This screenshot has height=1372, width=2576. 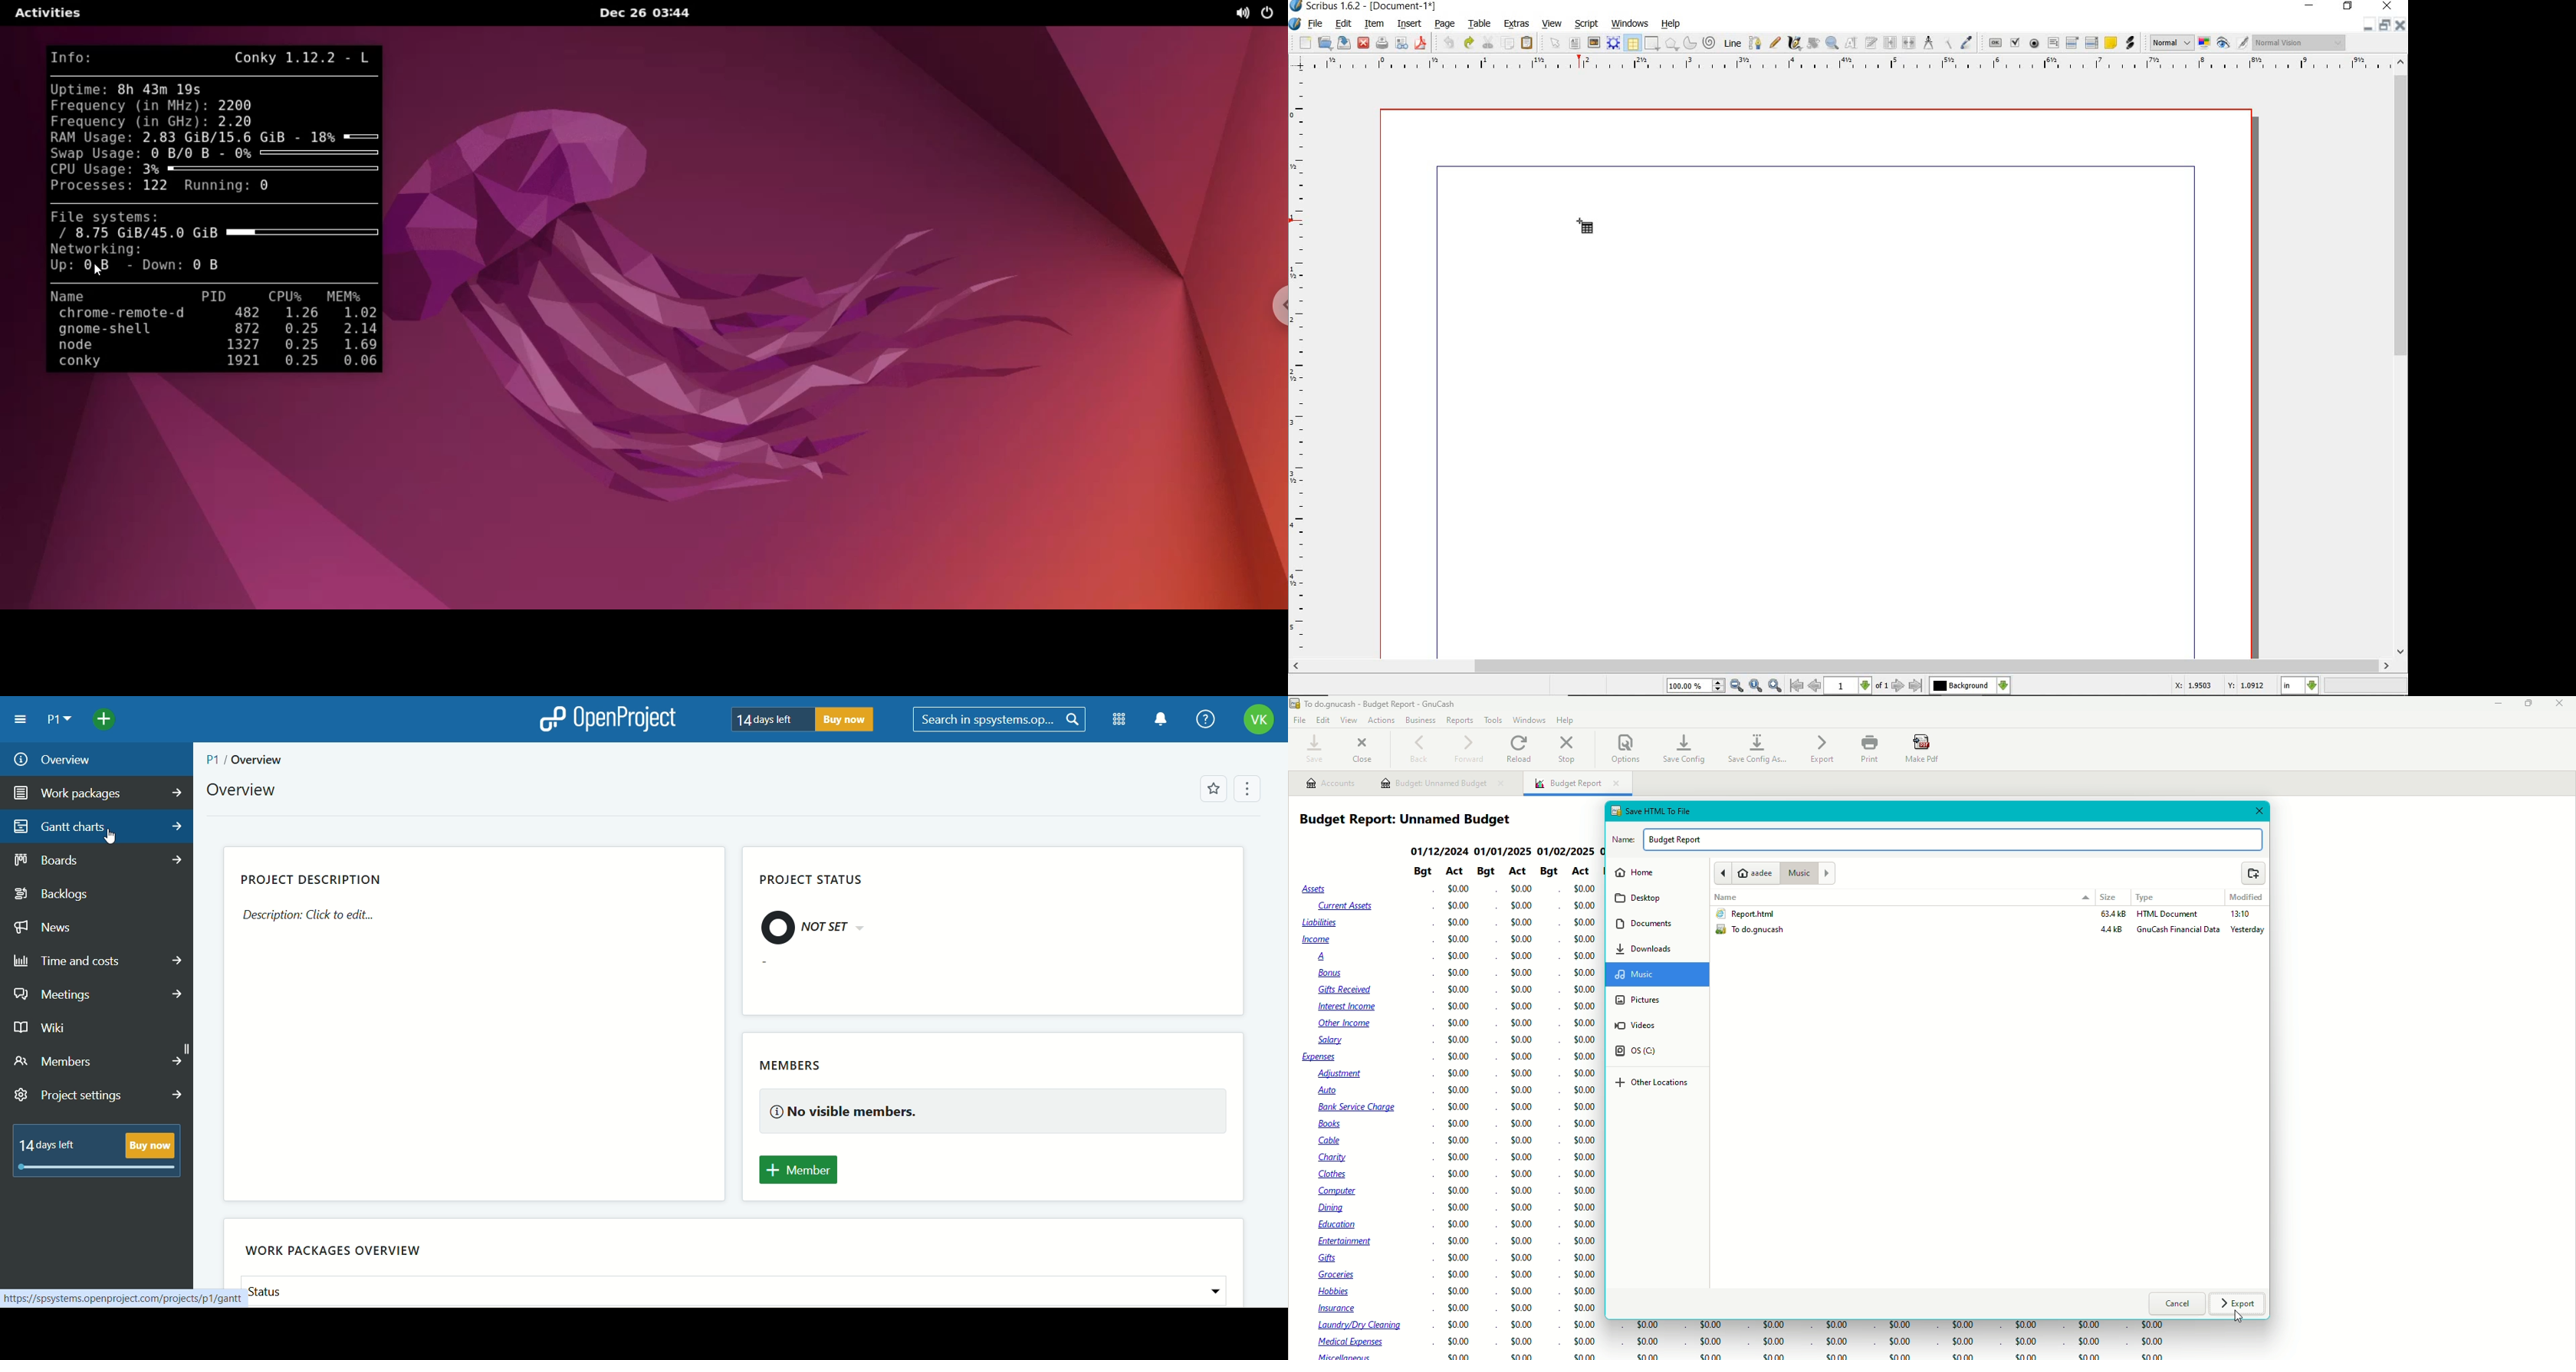 What do you see at coordinates (2249, 931) in the screenshot?
I see `Yesterday` at bounding box center [2249, 931].